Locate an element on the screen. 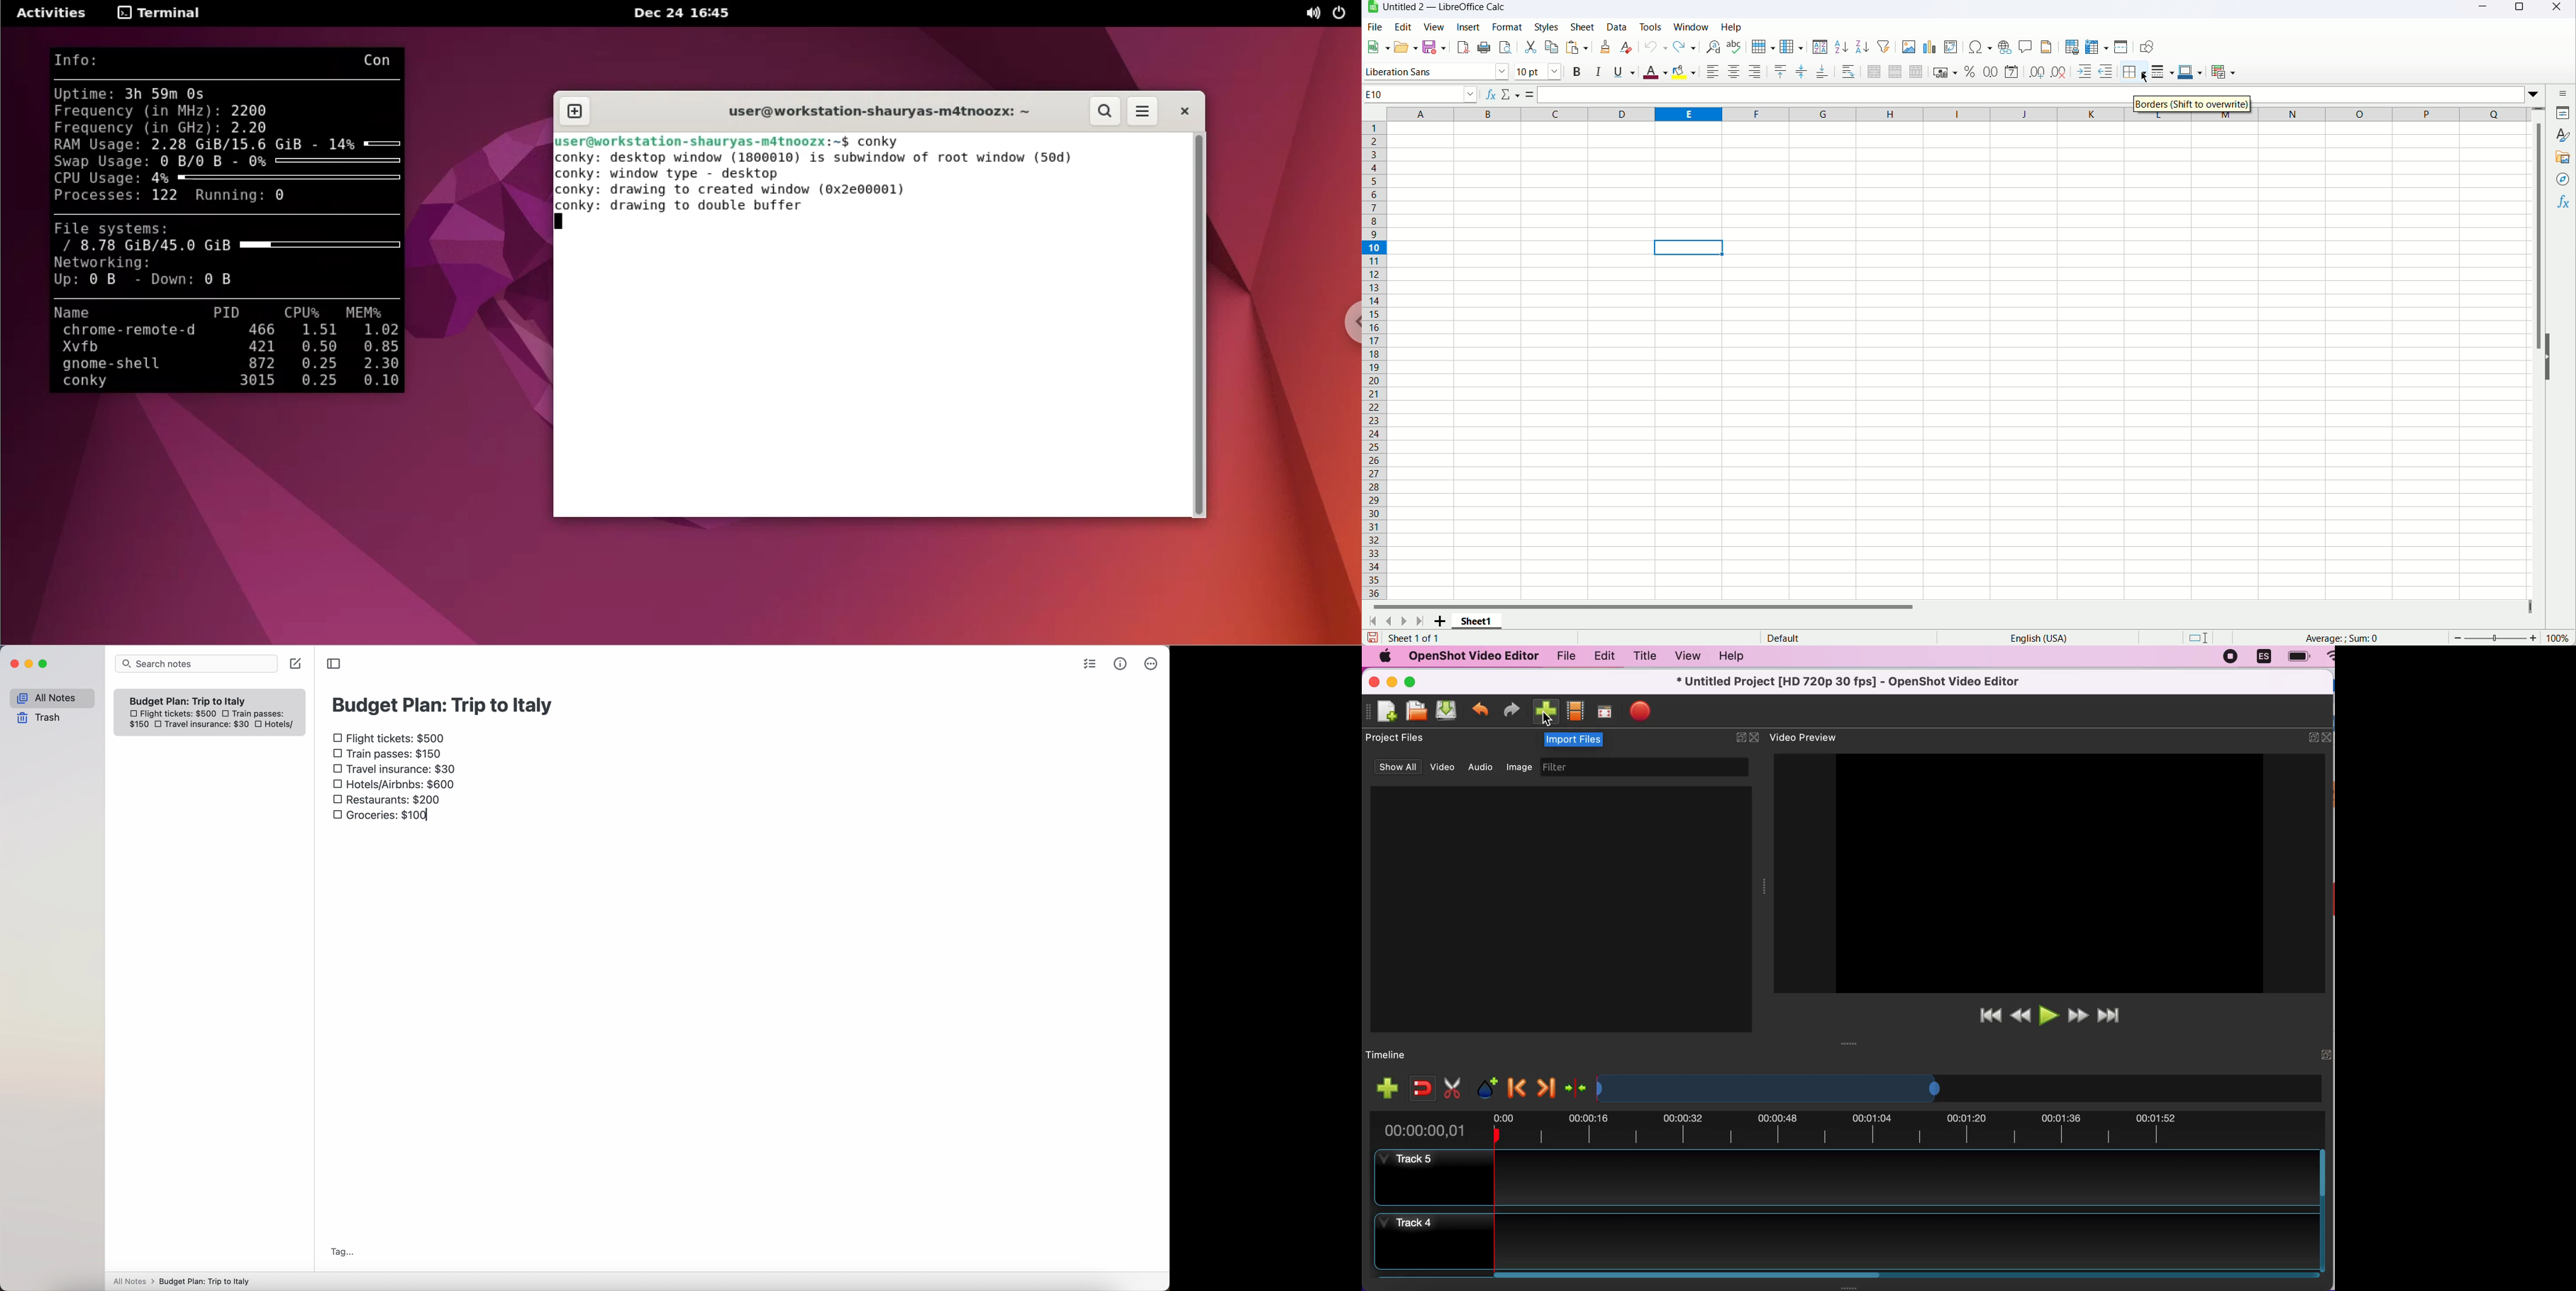 The image size is (2576, 1316). Open is located at coordinates (1407, 47).